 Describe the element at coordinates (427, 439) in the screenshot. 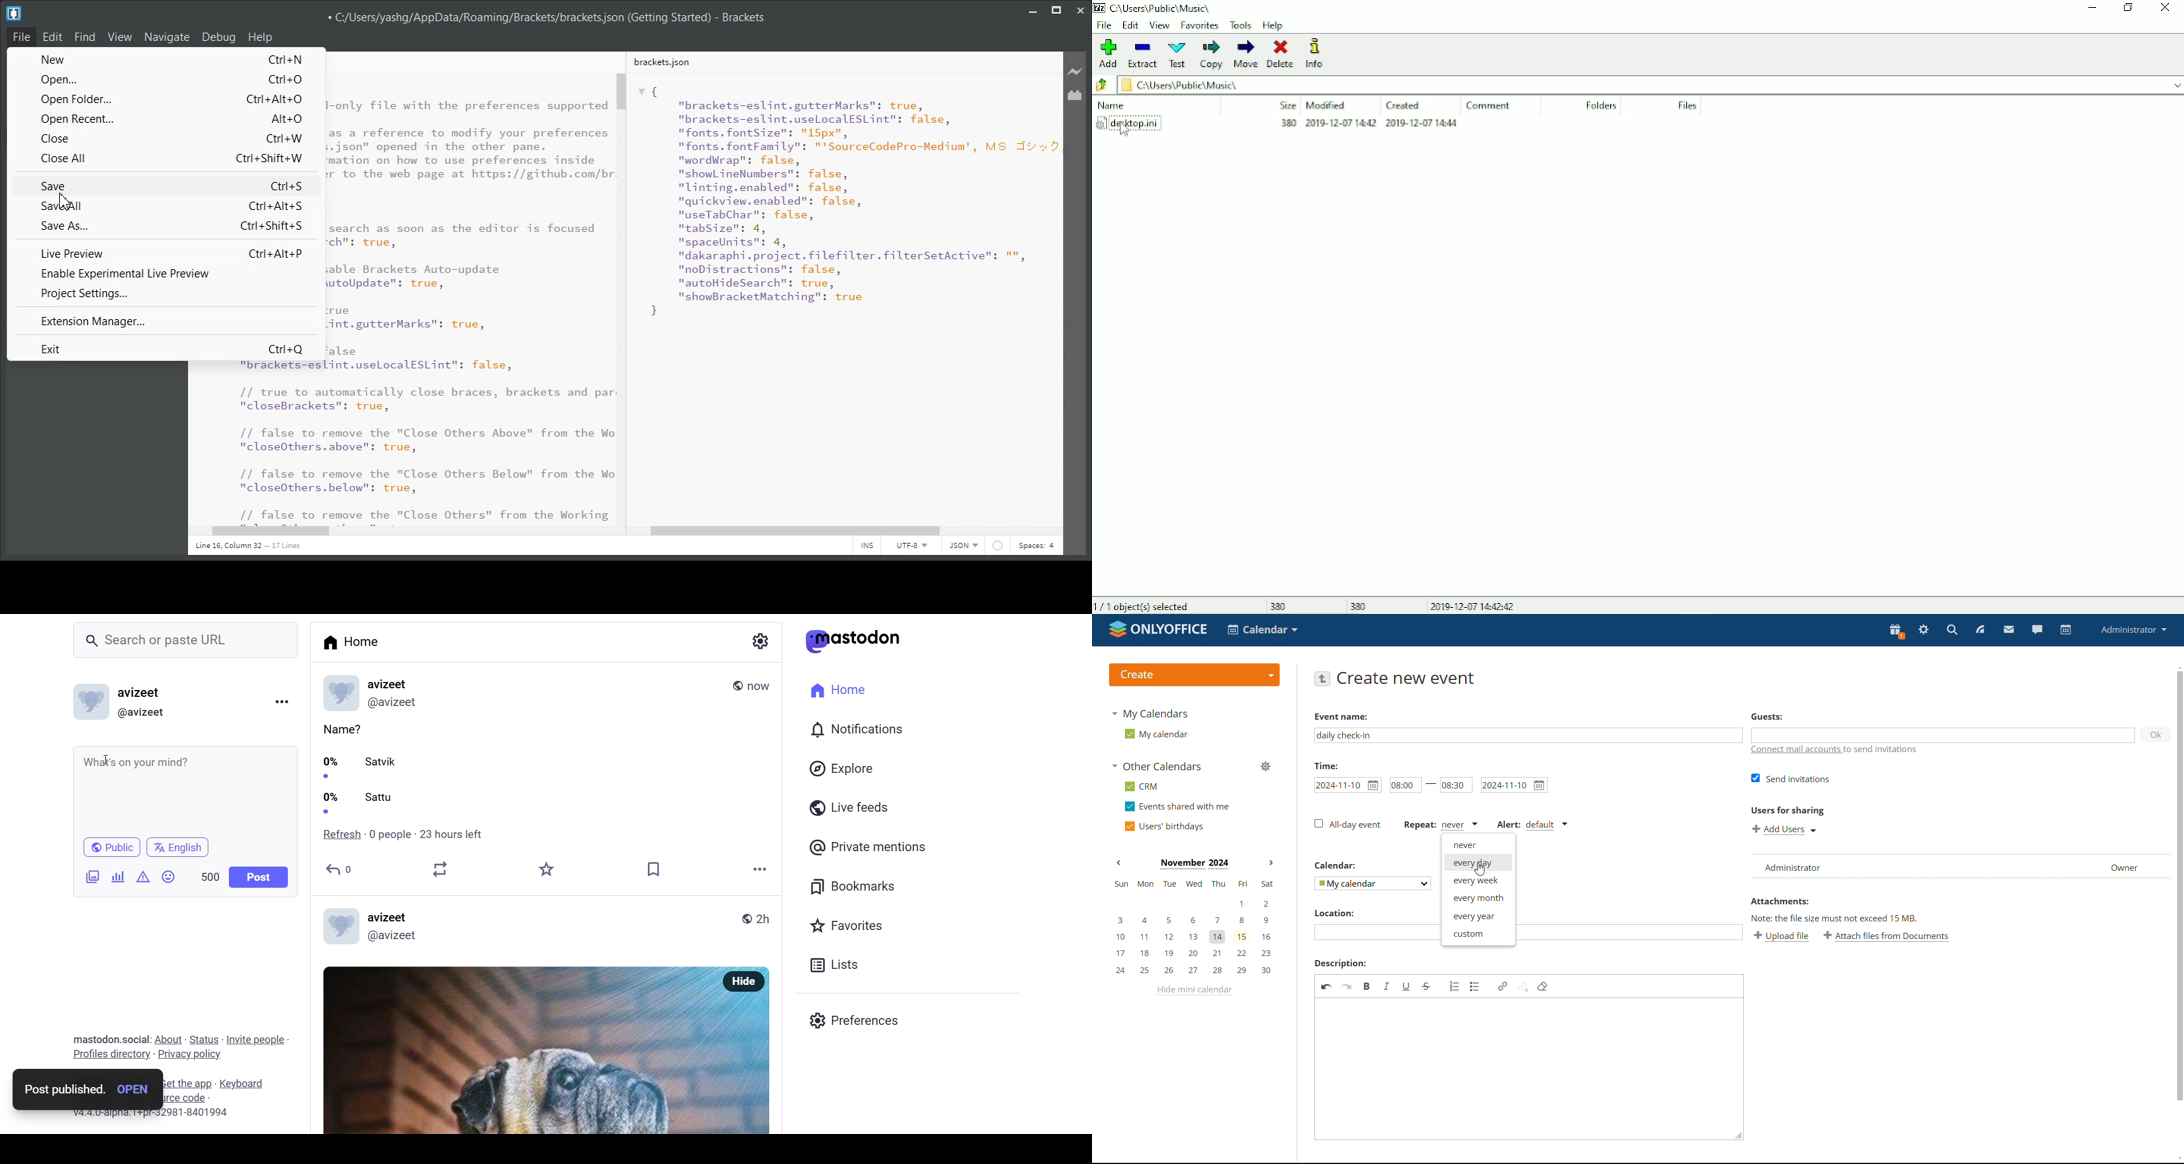

I see `"brackets=eslint.uselocalESLint": false,

// true to automatically close braces, brackets and par
"closeBrackets": true,

// false to remove the "Close Others Above" from the Wo
"closeOthers.above": true,

// false to remove the "Close Others Below" from the Wo
"closeOthers.below": true,

11 false to remove the "Close Others” from the Working` at that location.